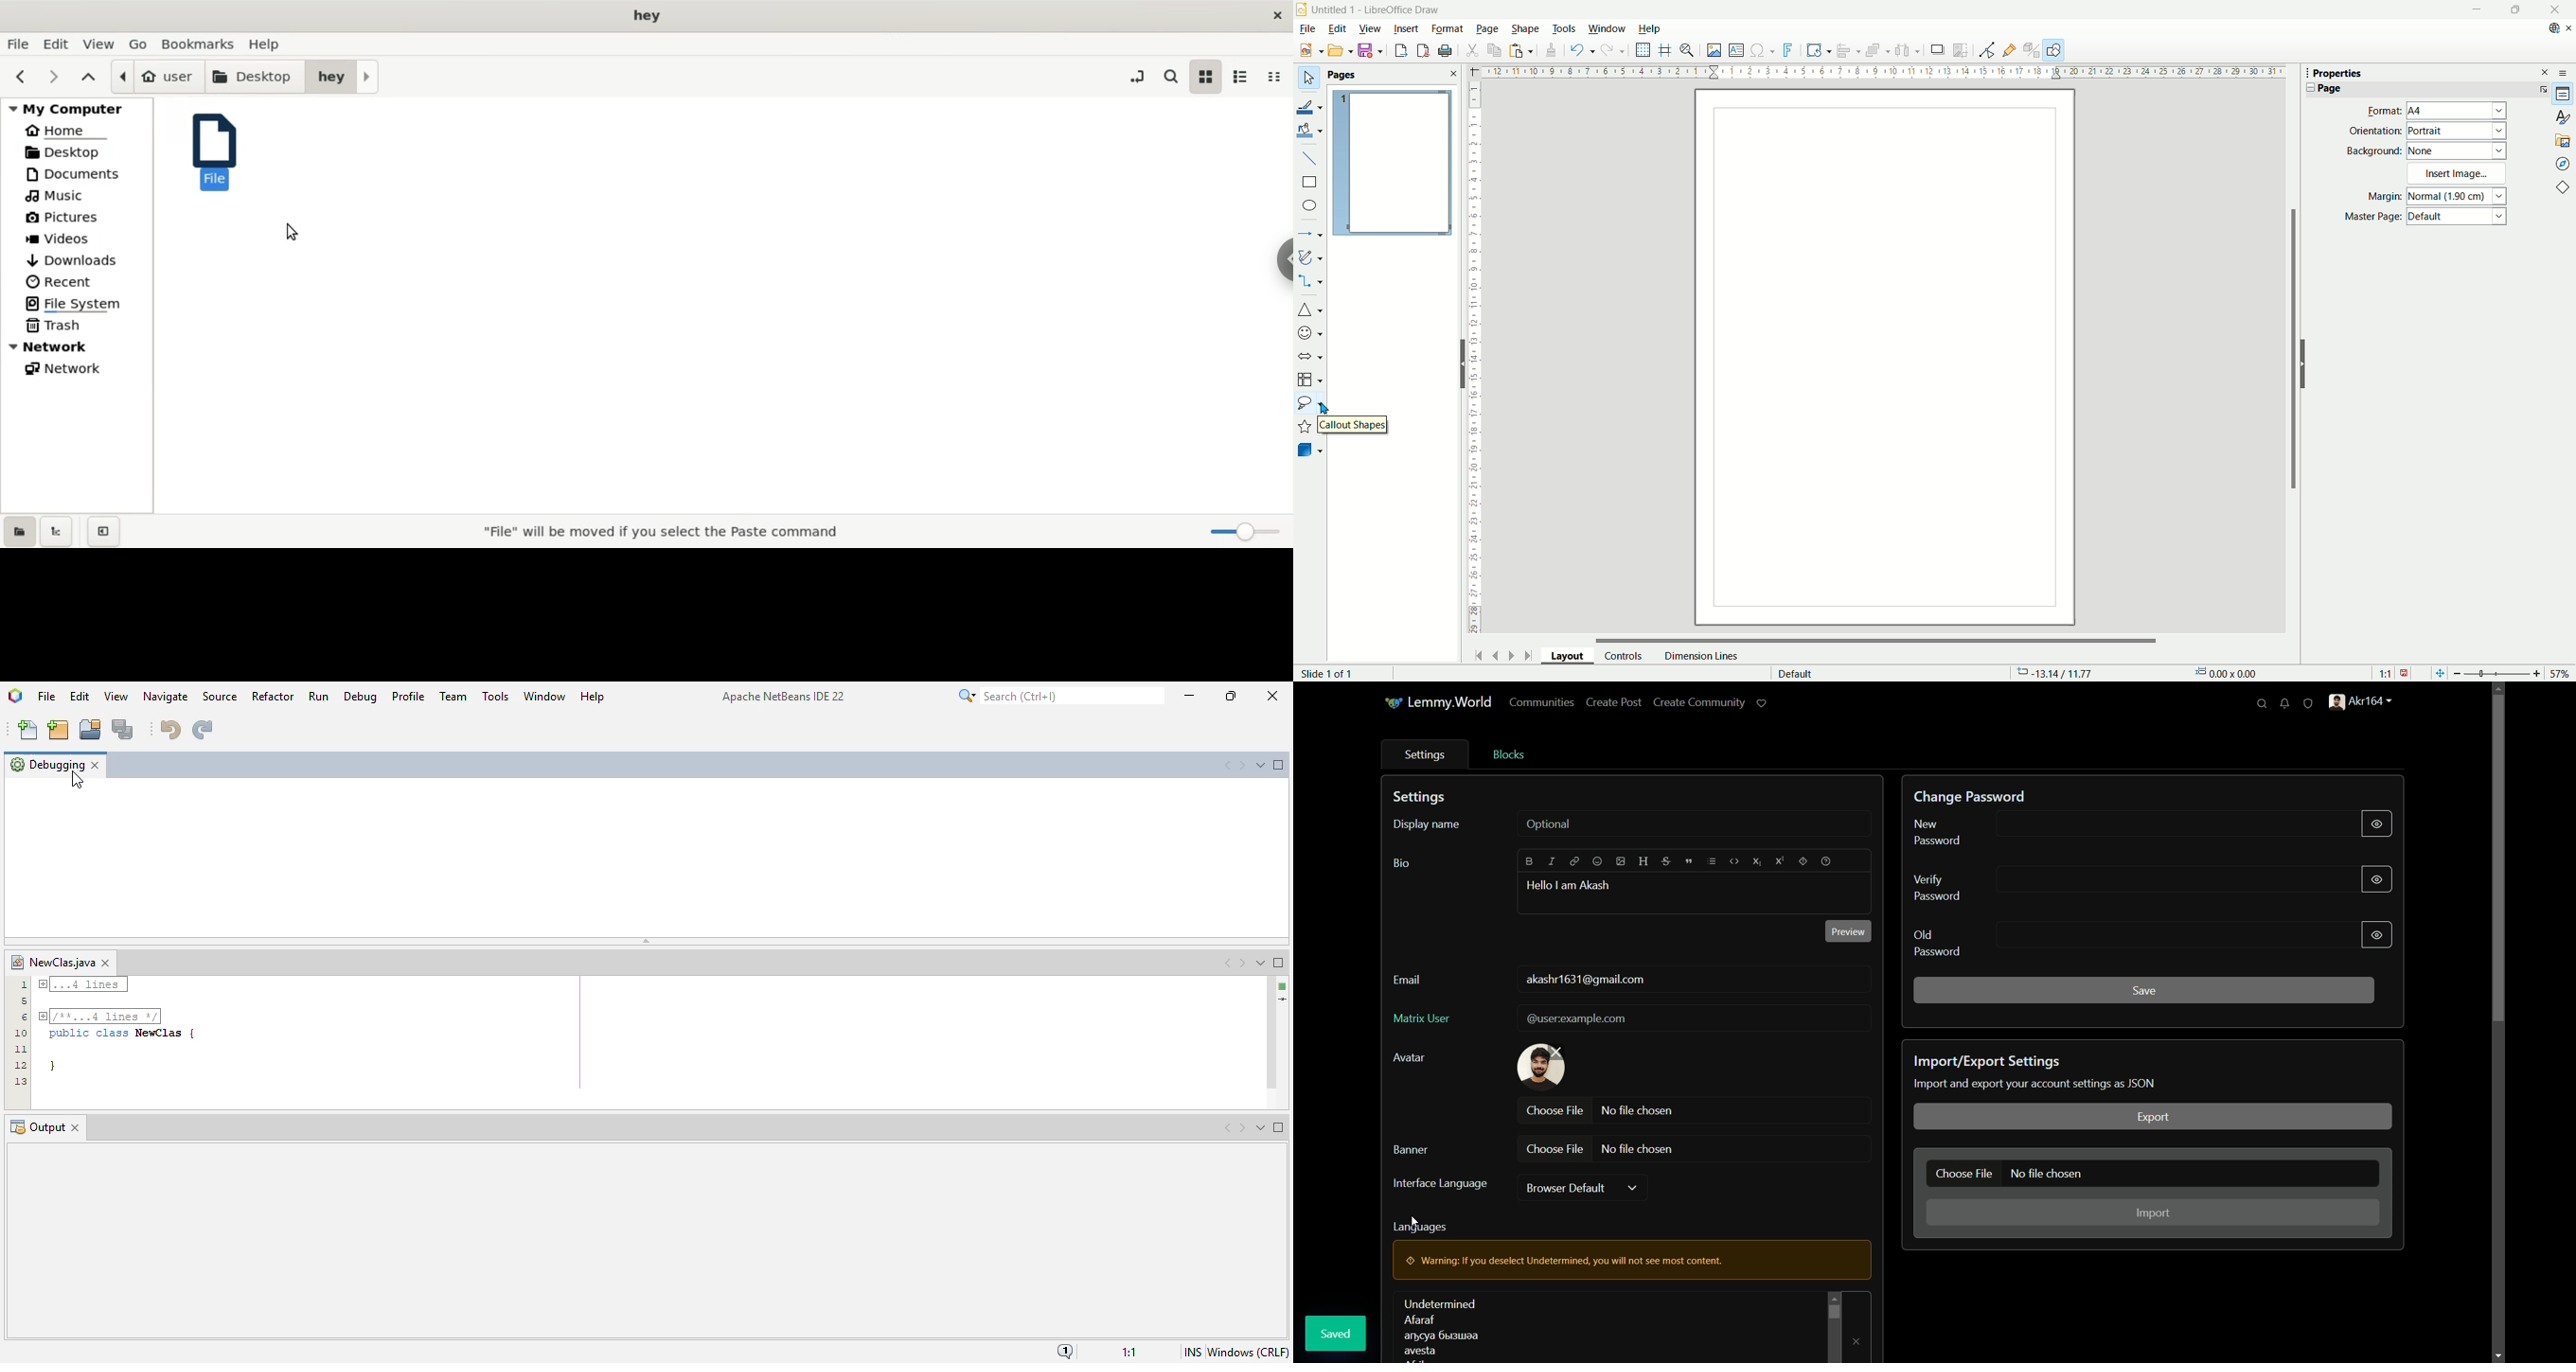 The image size is (2576, 1372). What do you see at coordinates (1310, 282) in the screenshot?
I see `connectors` at bounding box center [1310, 282].